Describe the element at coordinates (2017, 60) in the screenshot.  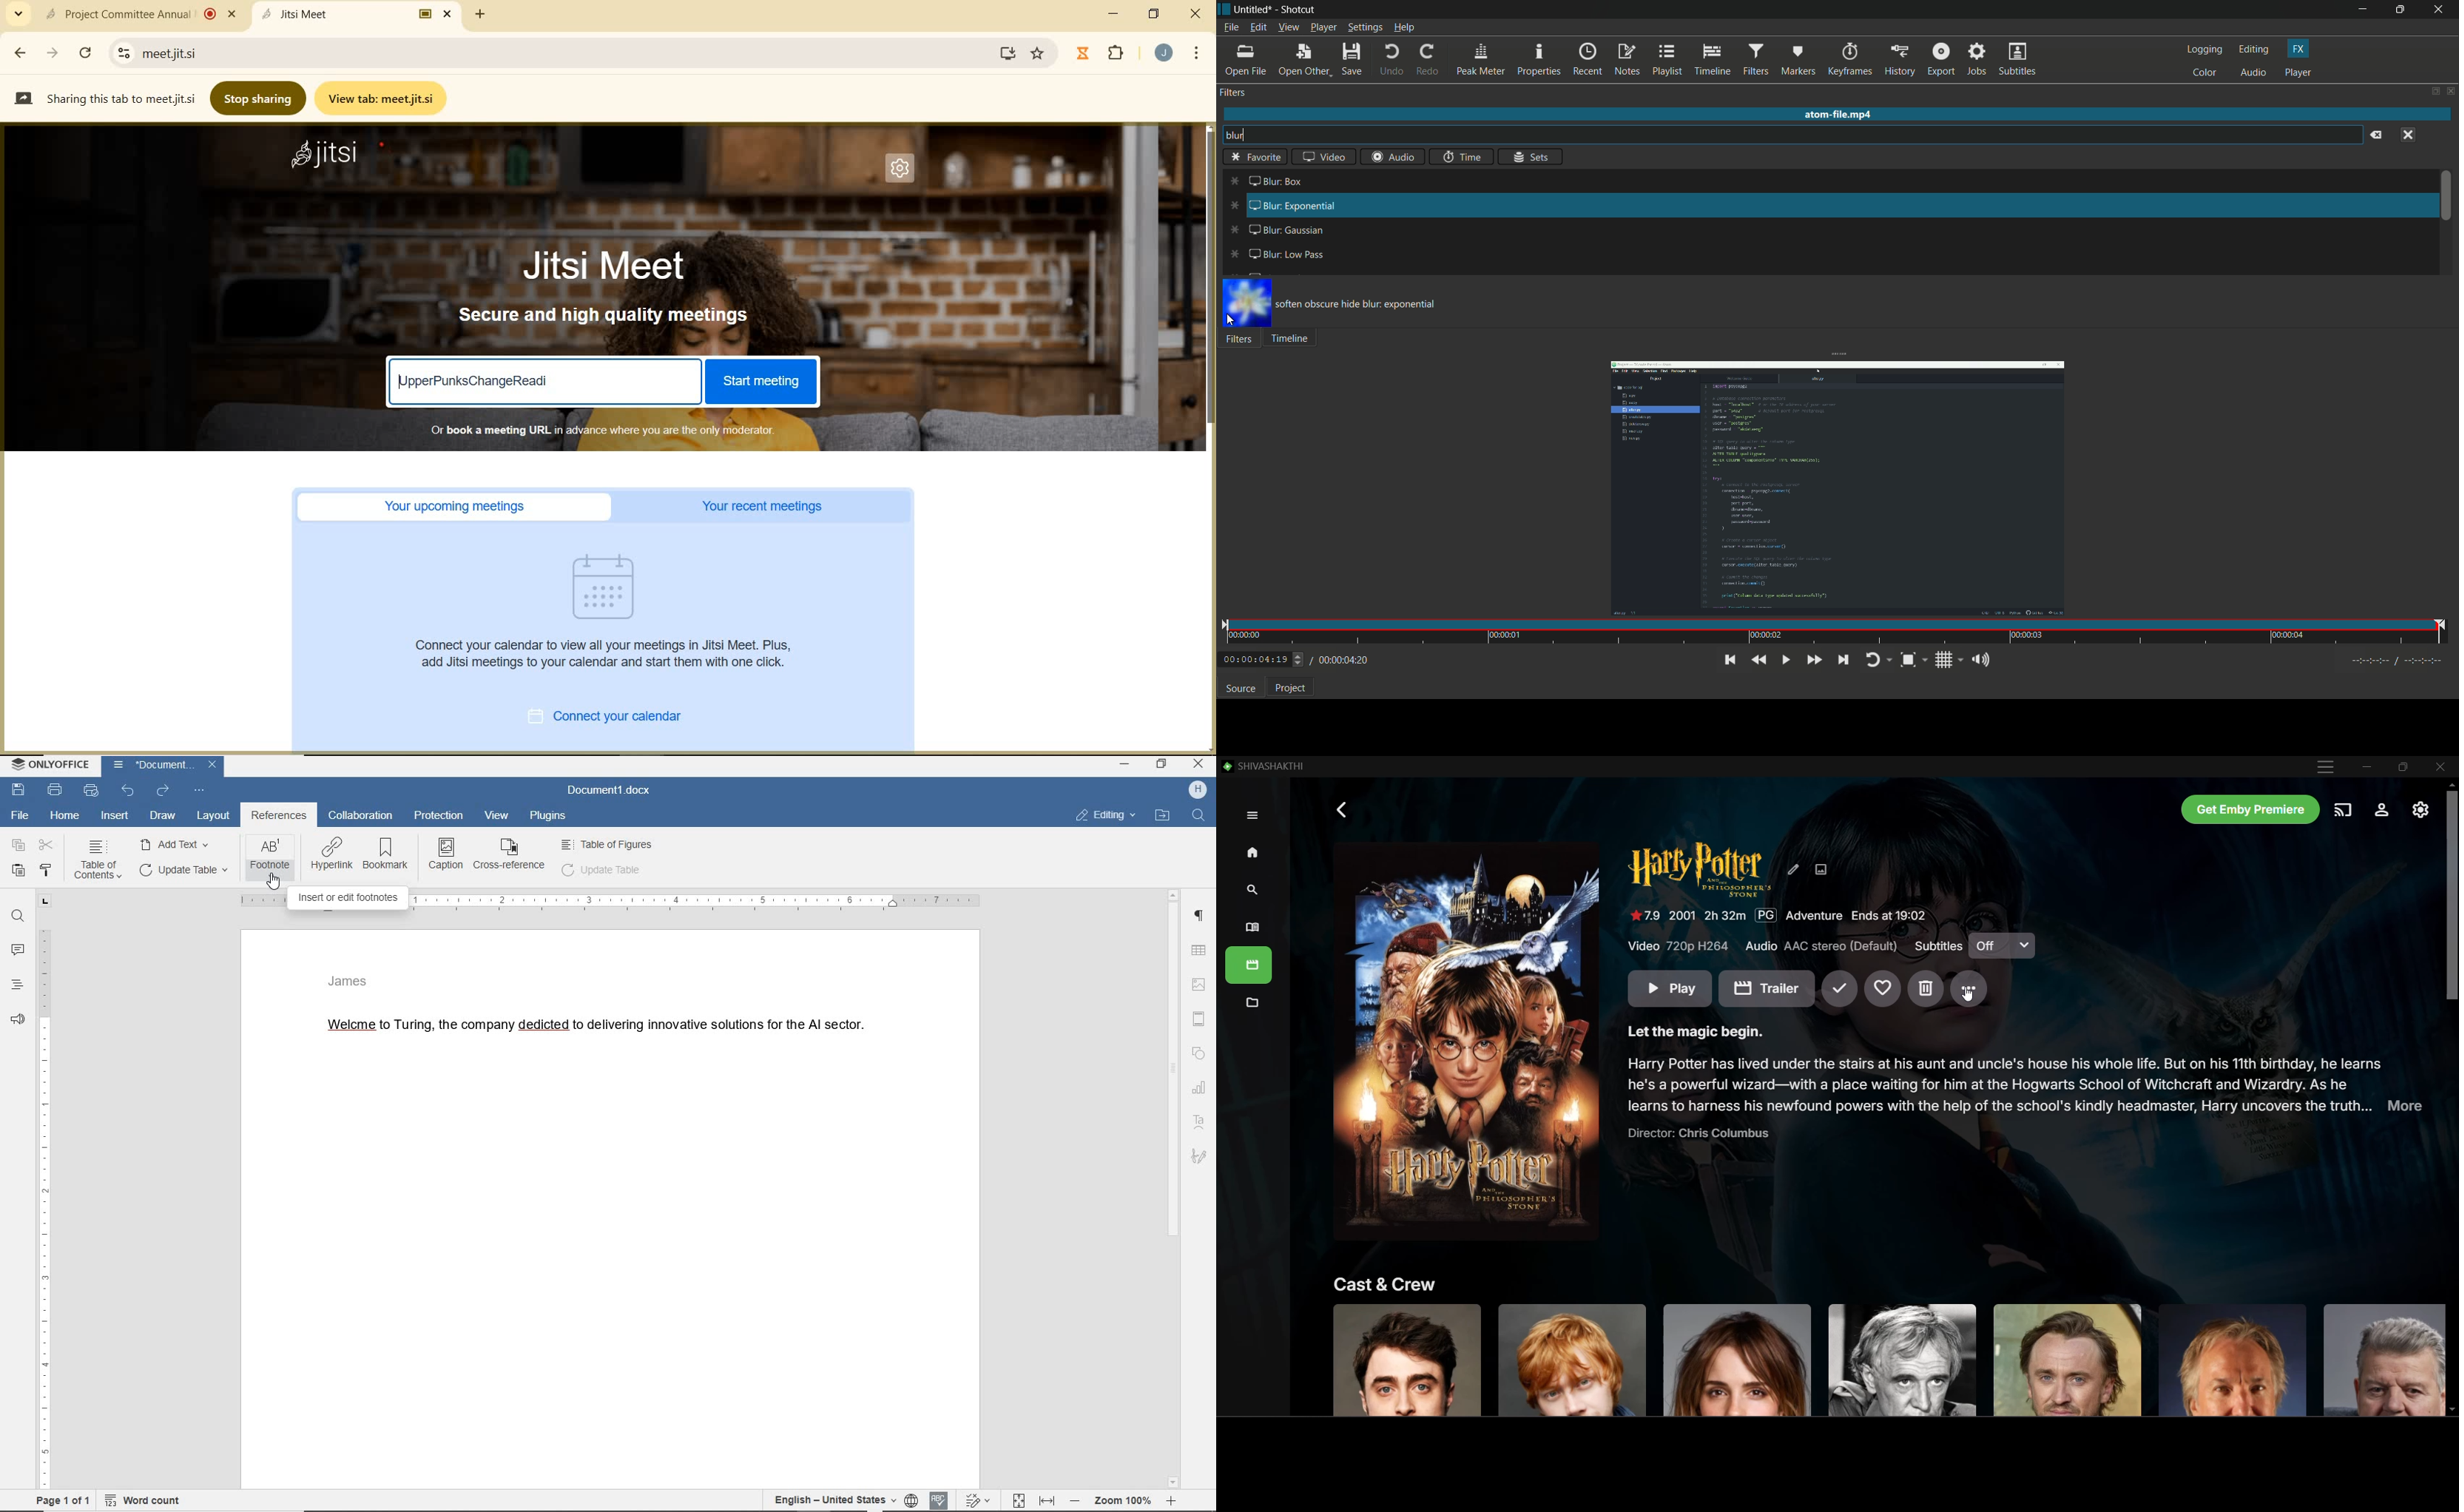
I see `subtitles` at that location.